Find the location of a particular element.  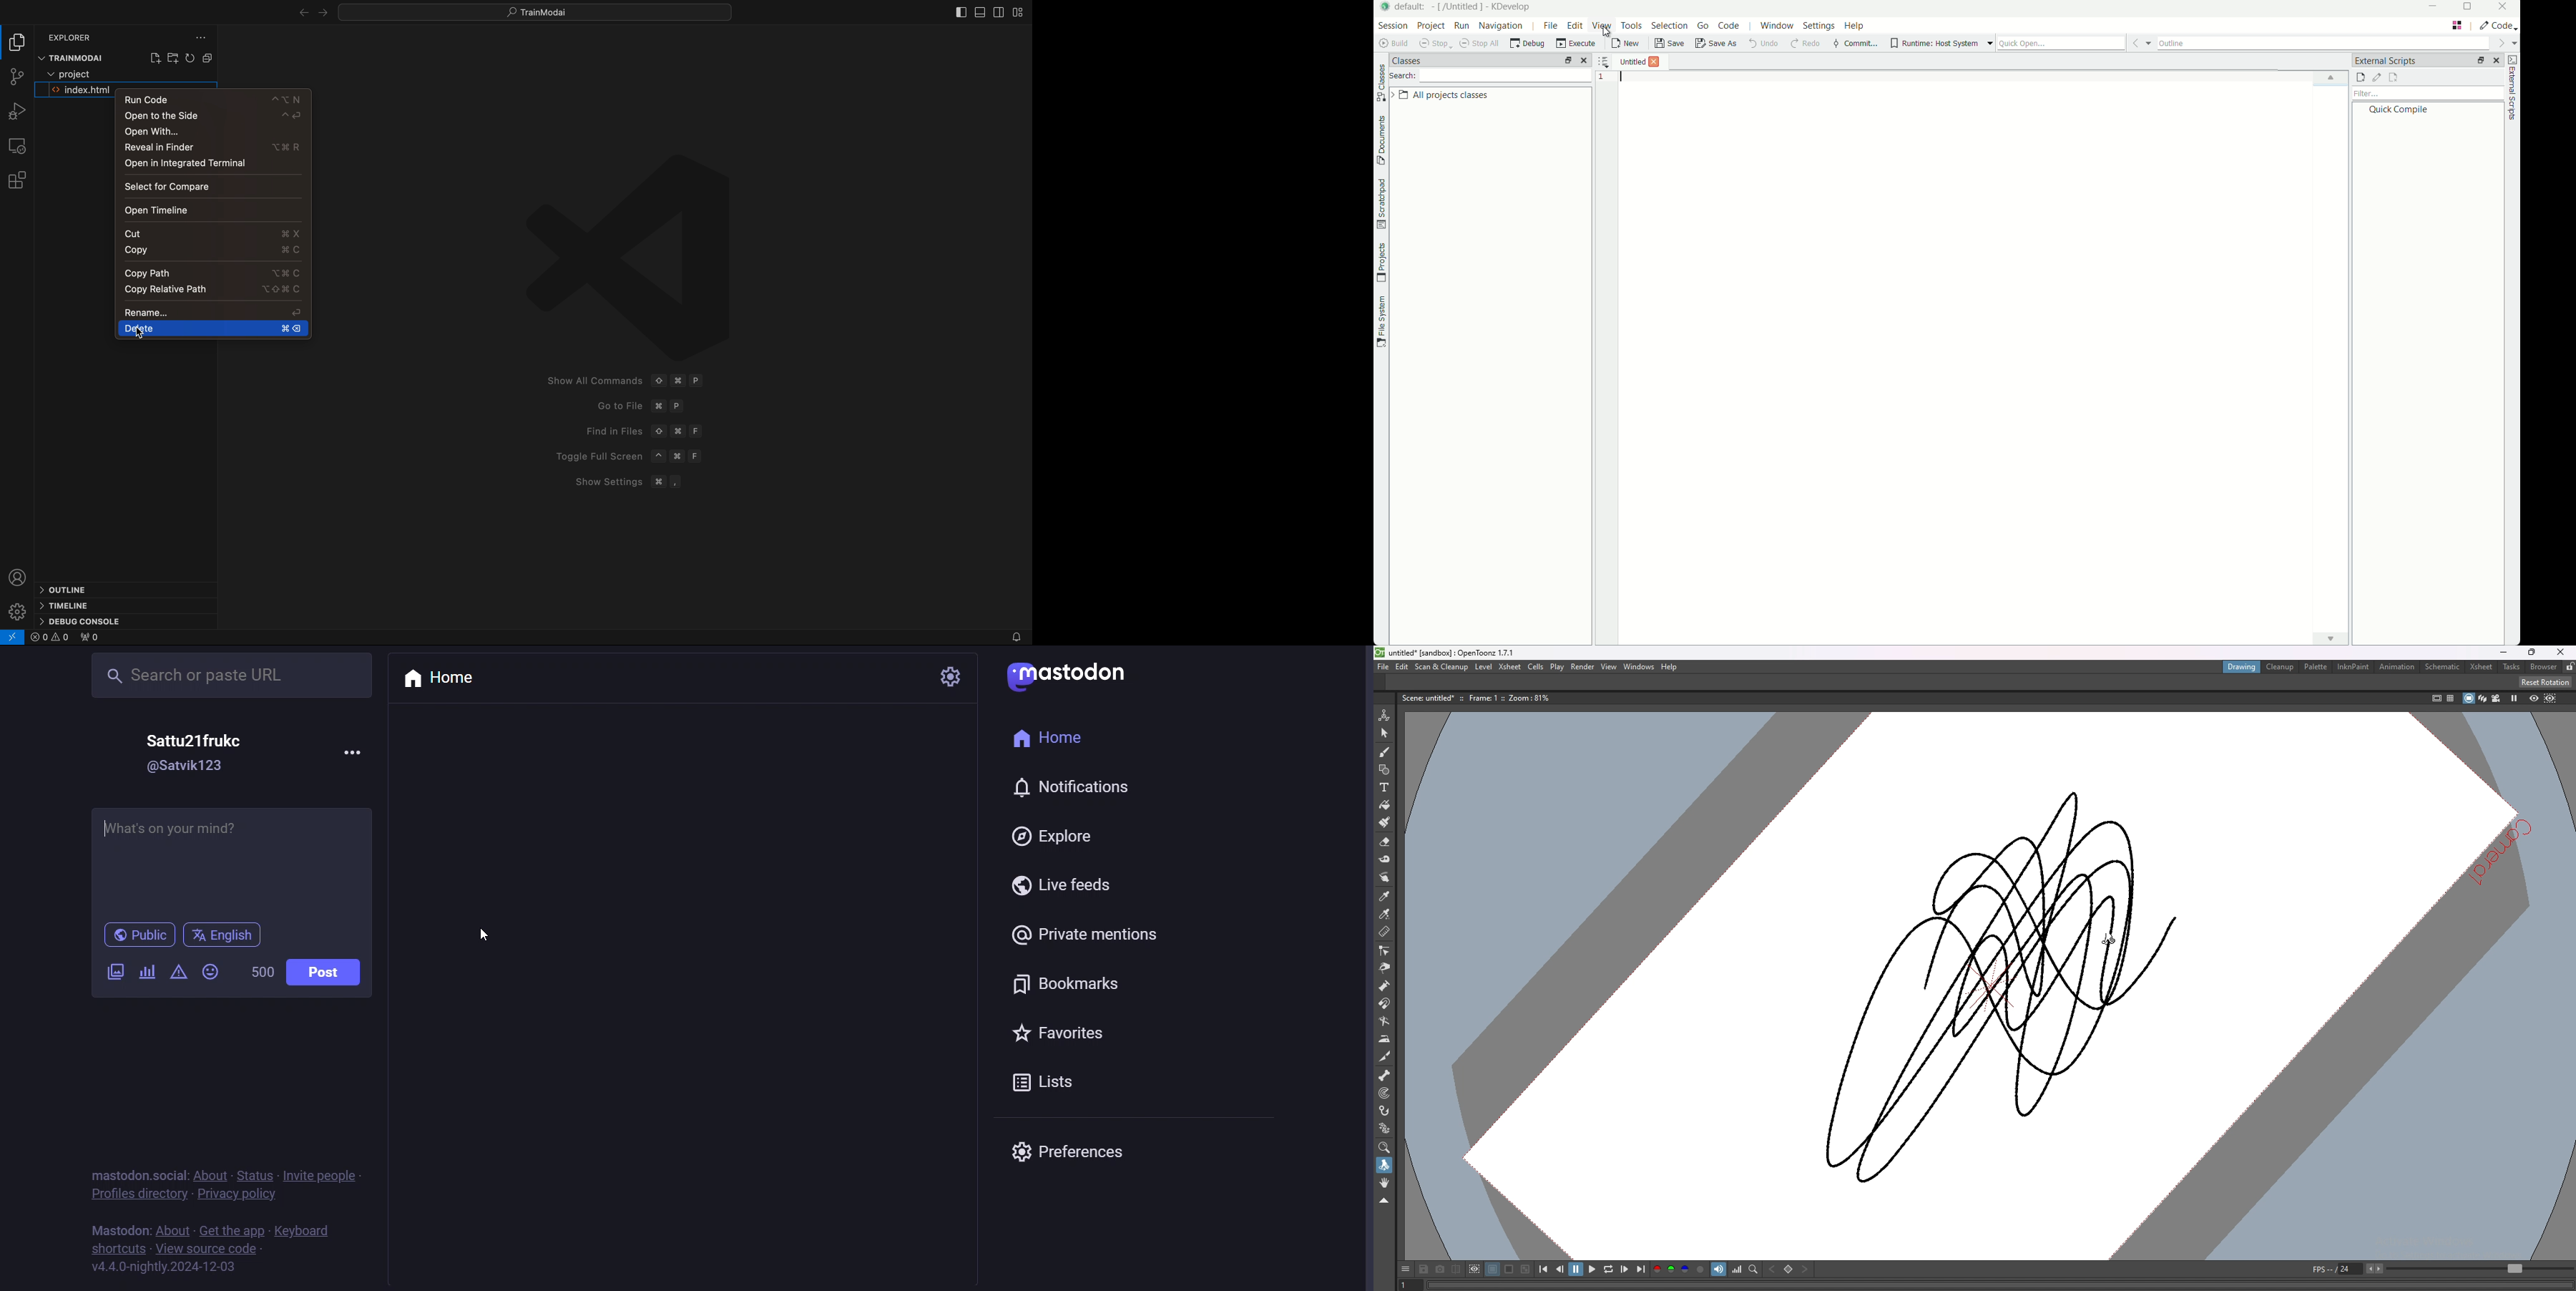

Show settings is located at coordinates (635, 483).